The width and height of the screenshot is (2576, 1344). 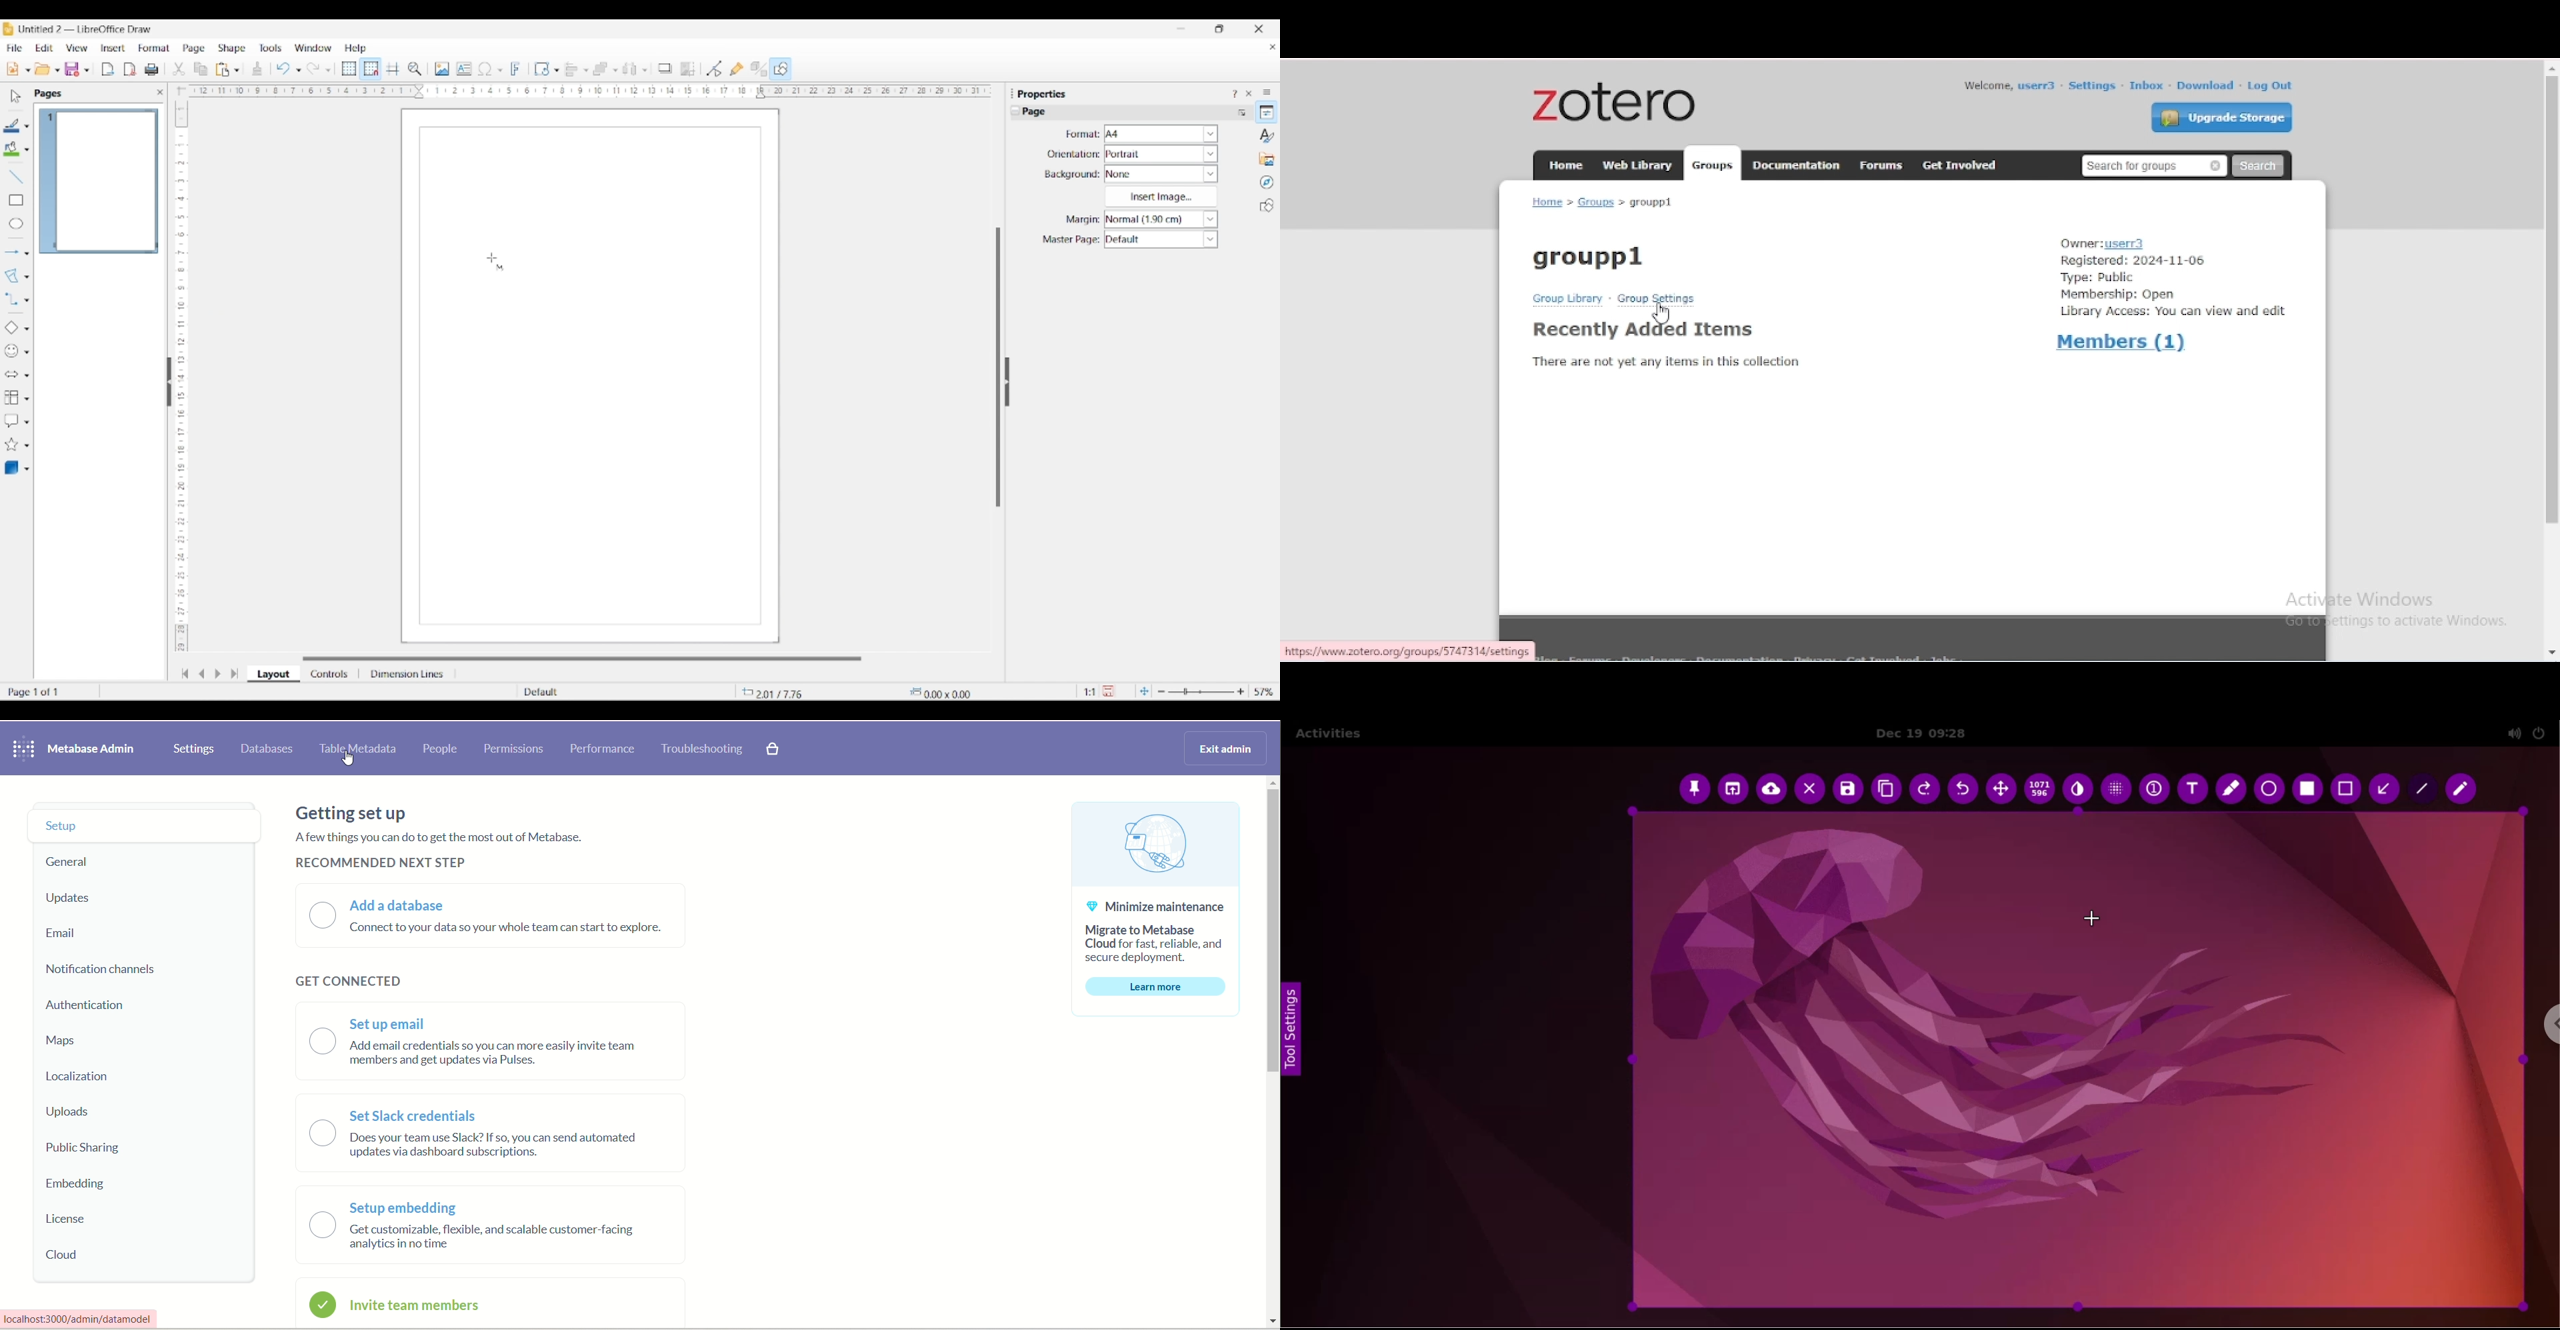 I want to click on Selected arrow, so click(x=12, y=253).